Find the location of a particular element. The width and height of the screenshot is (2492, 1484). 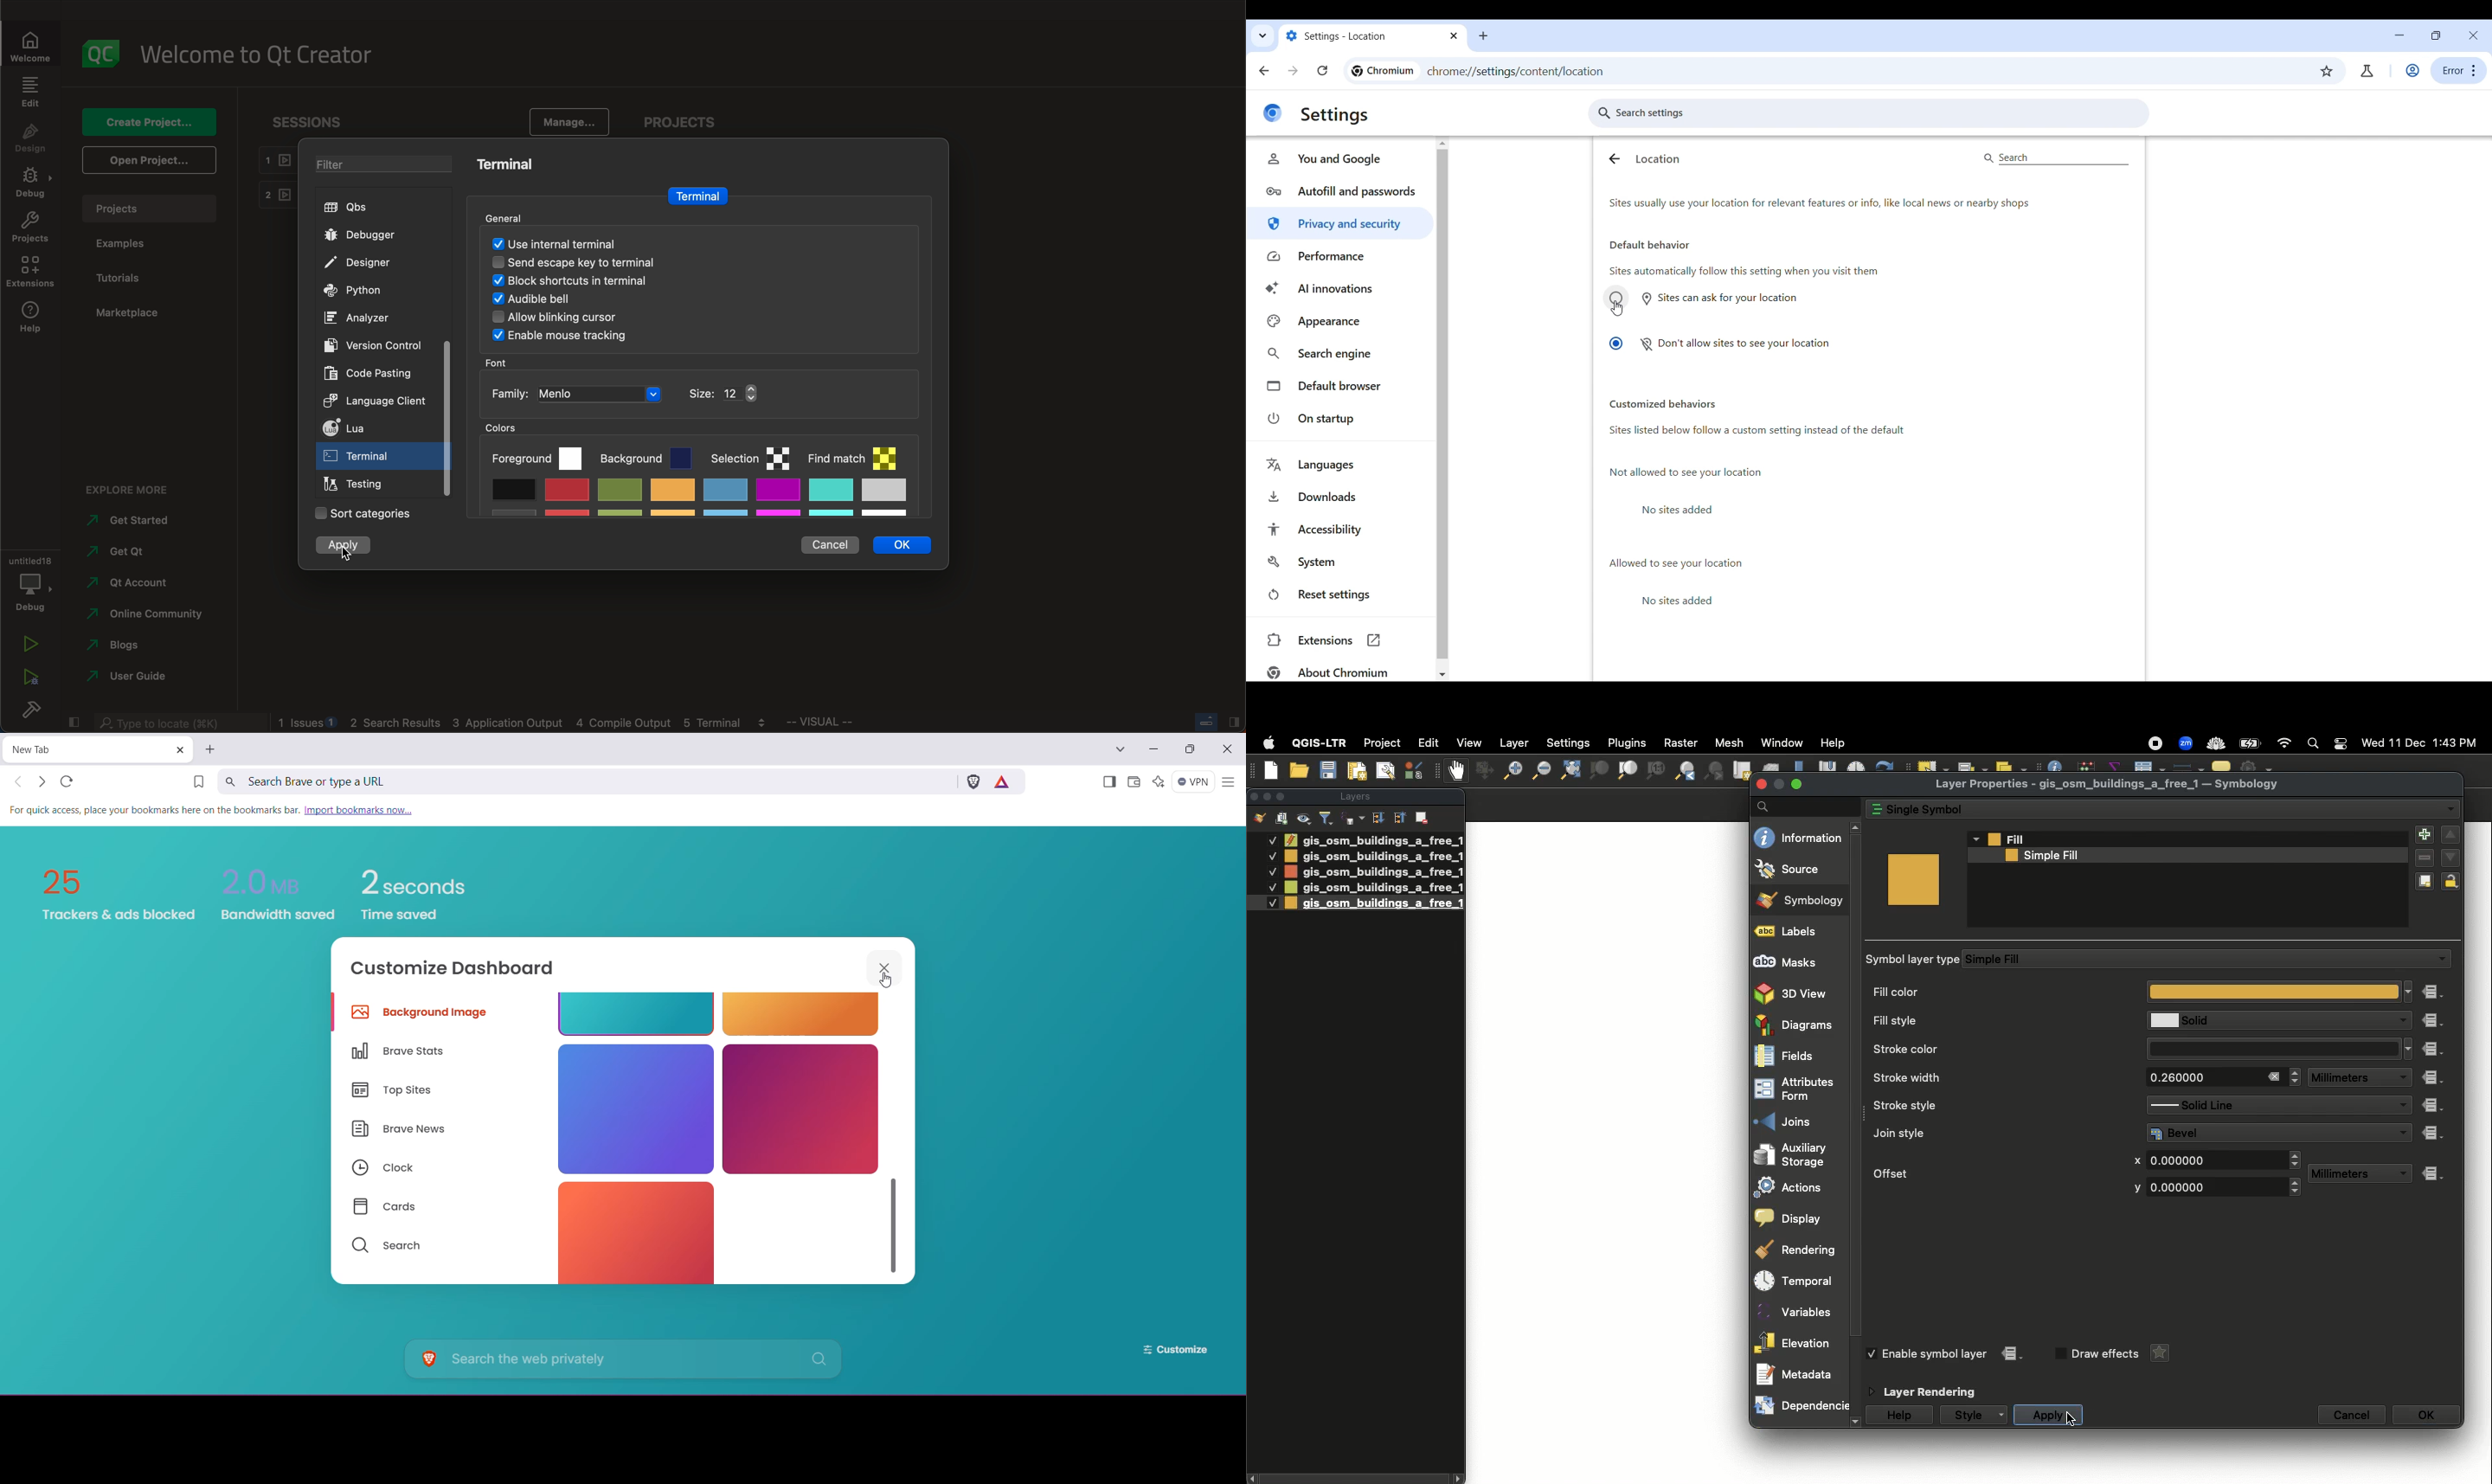

Layer panel is located at coordinates (1353, 798).